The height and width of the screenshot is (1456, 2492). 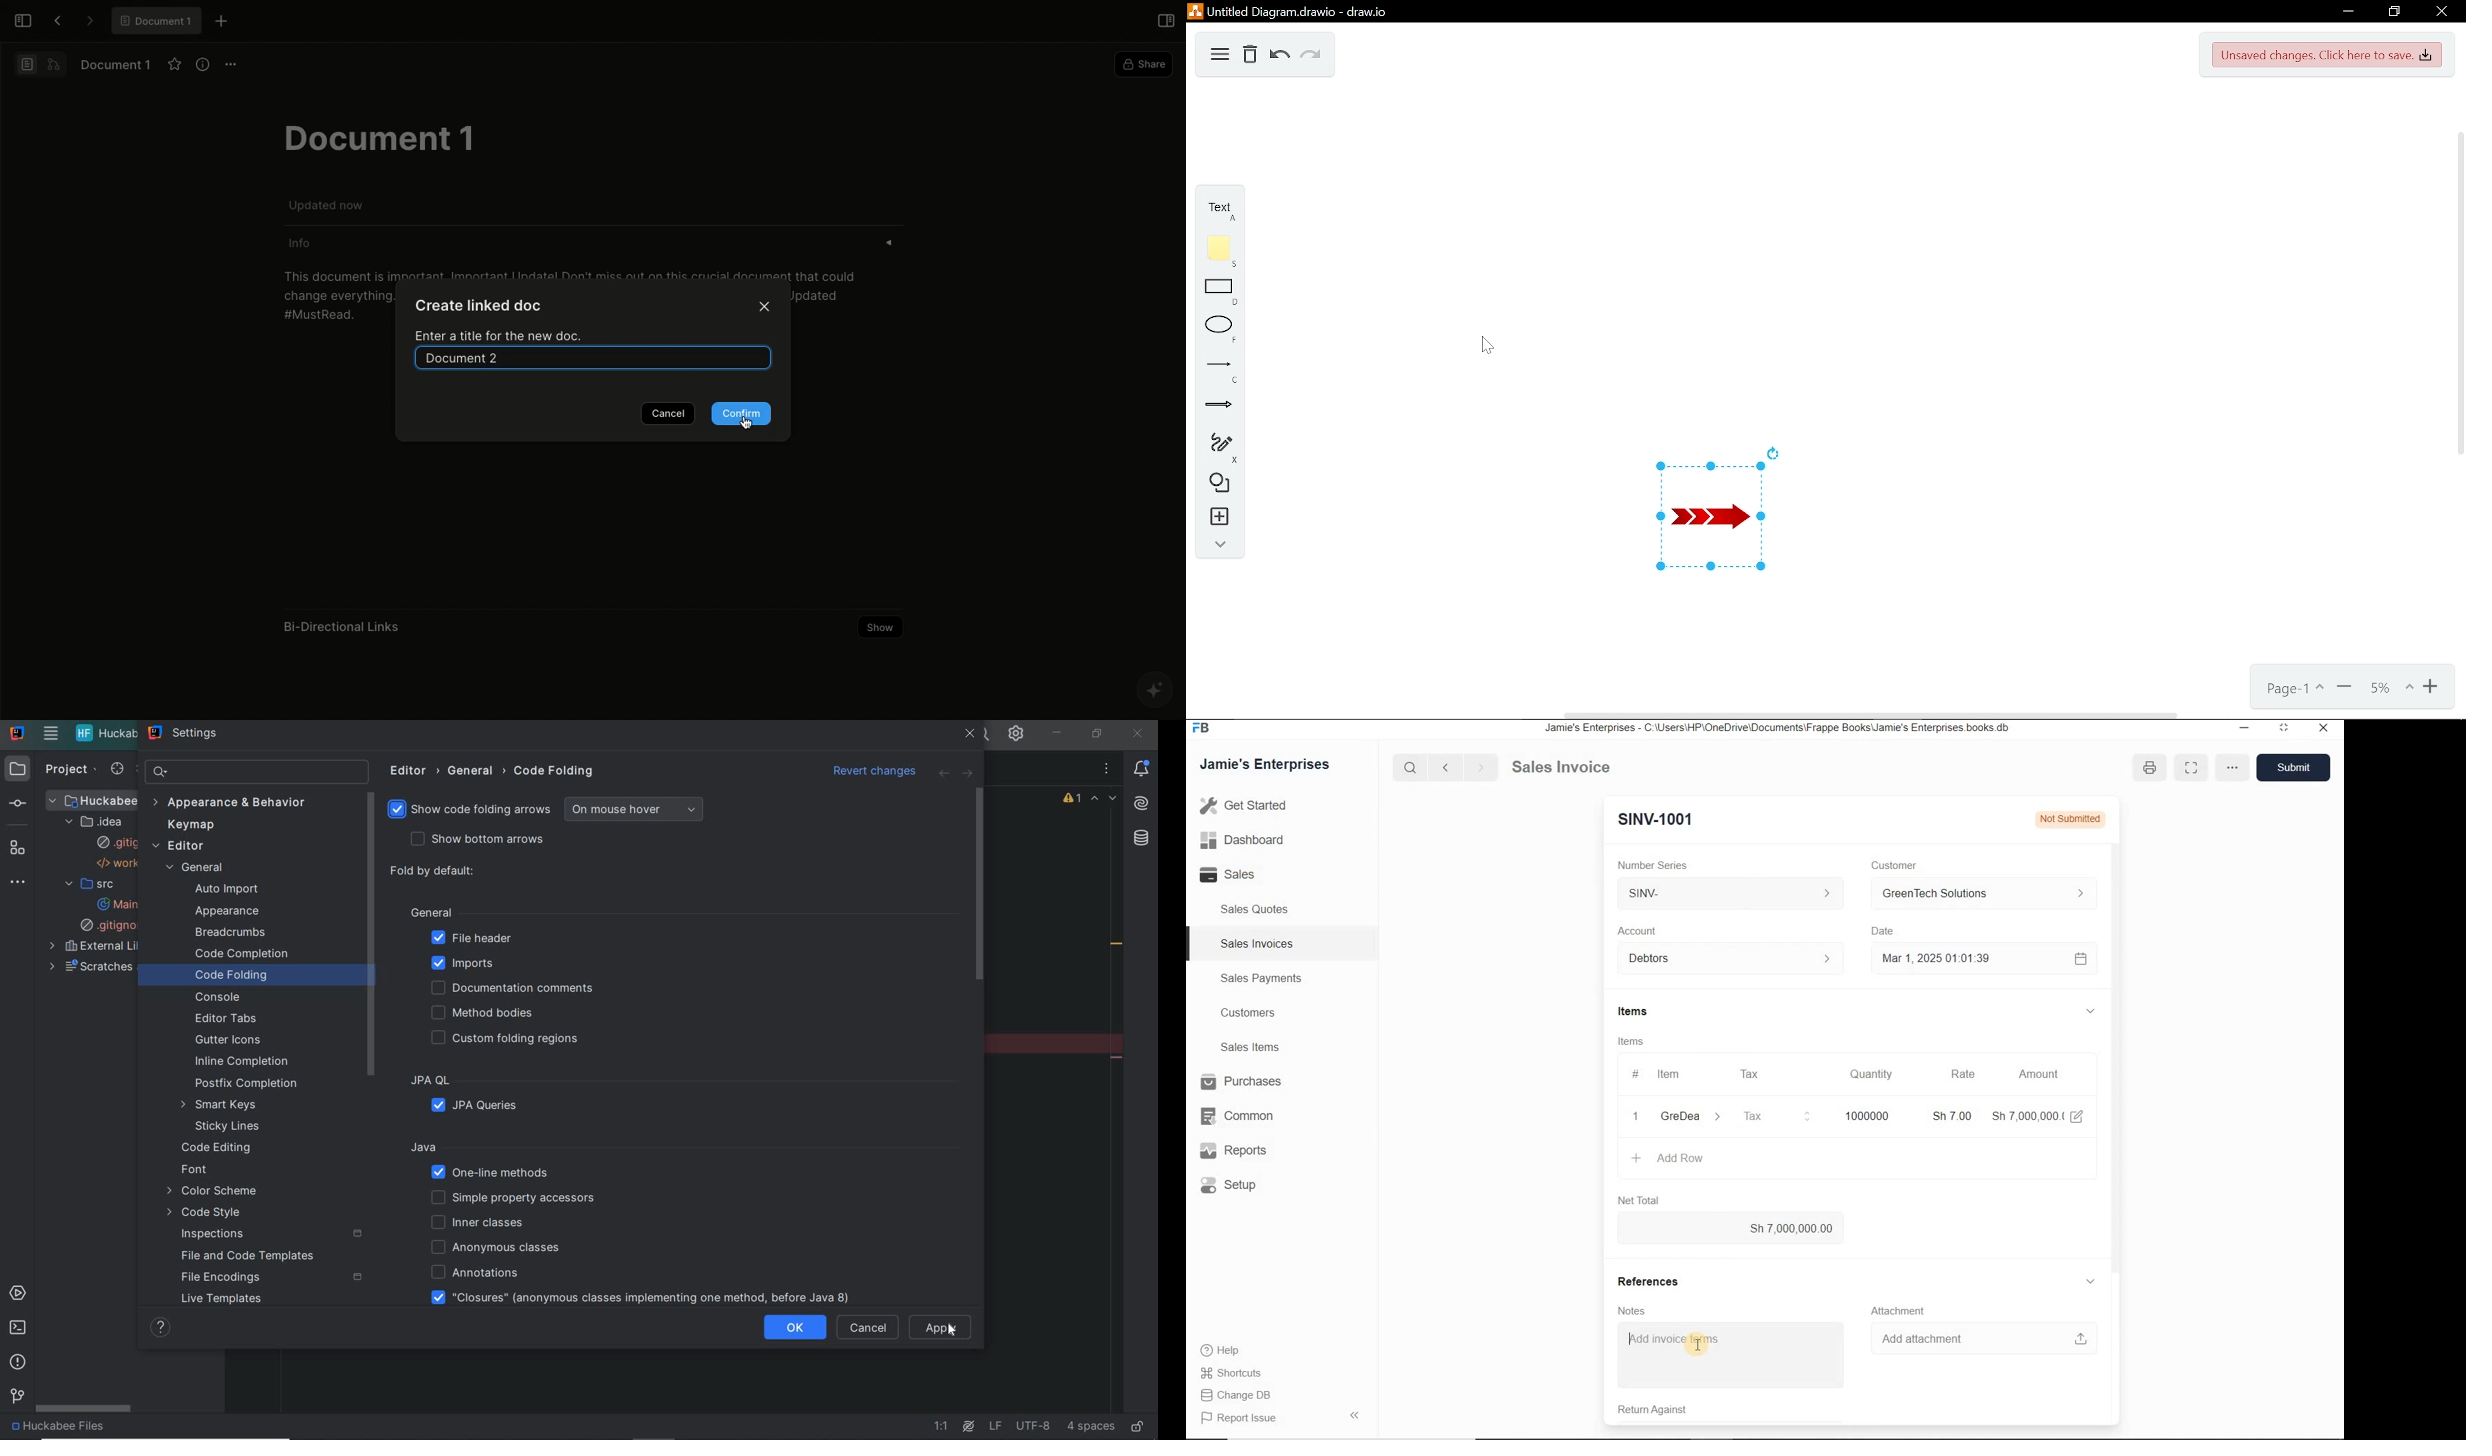 What do you see at coordinates (1214, 516) in the screenshot?
I see `Insert` at bounding box center [1214, 516].